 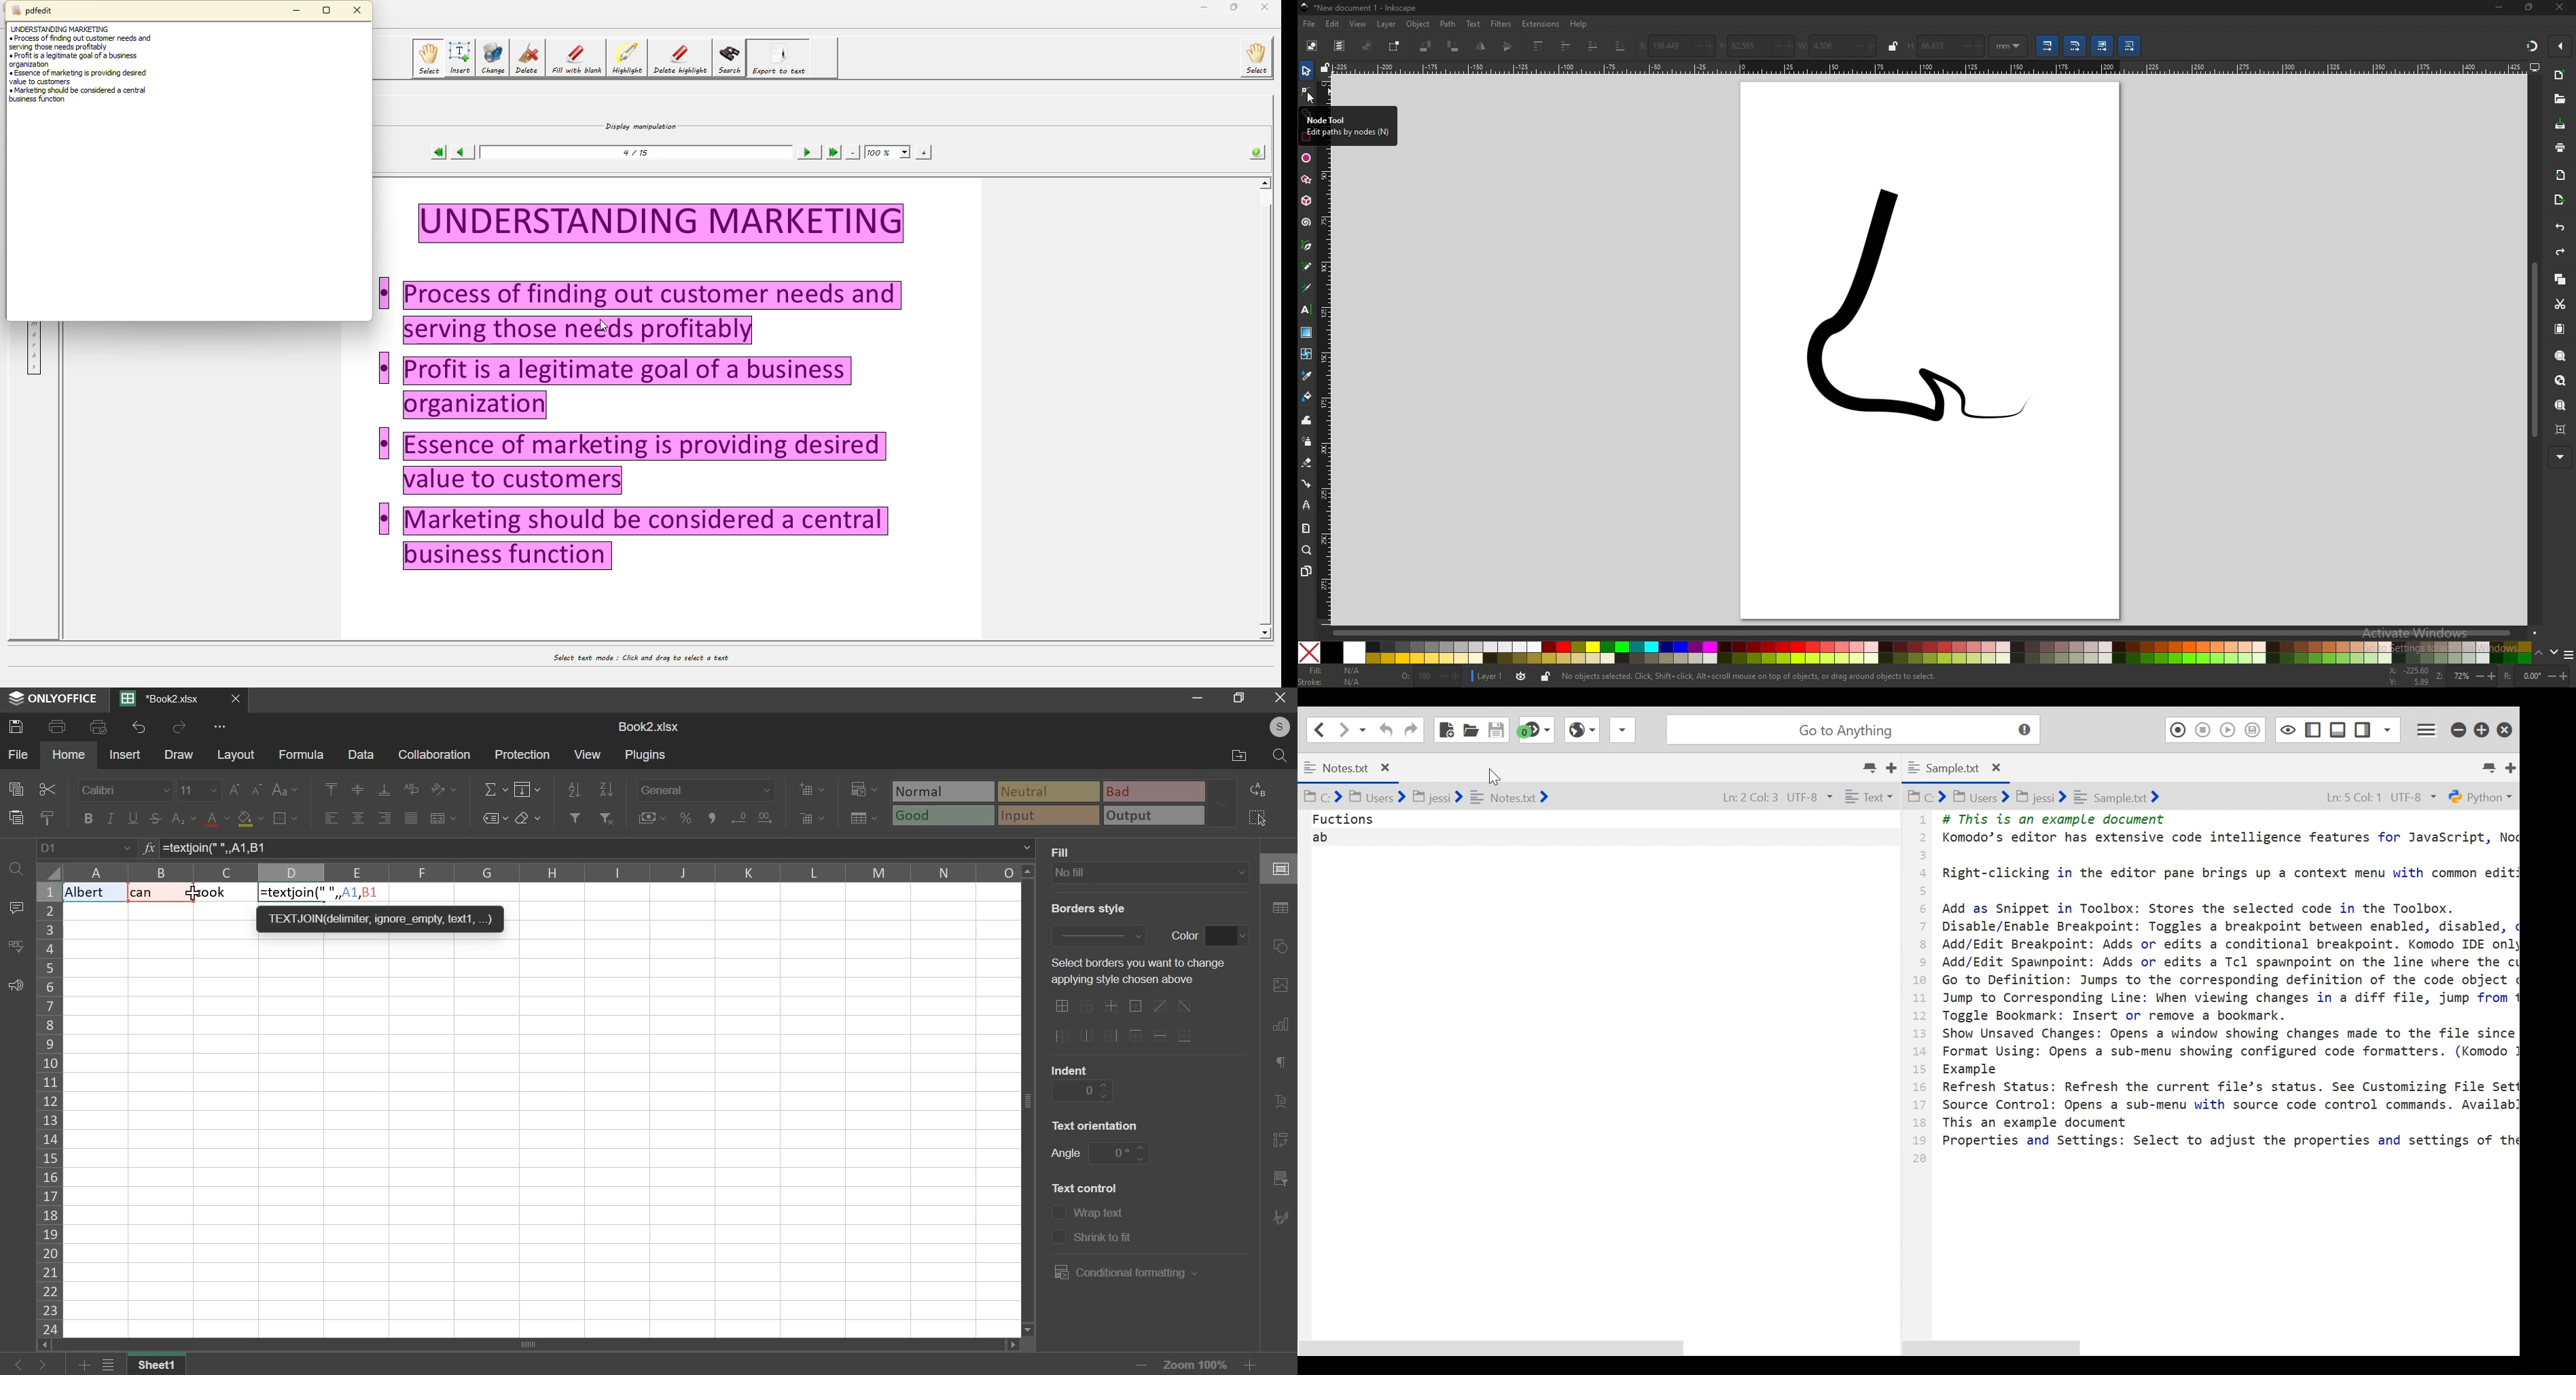 I want to click on scale radii, so click(x=2076, y=46).